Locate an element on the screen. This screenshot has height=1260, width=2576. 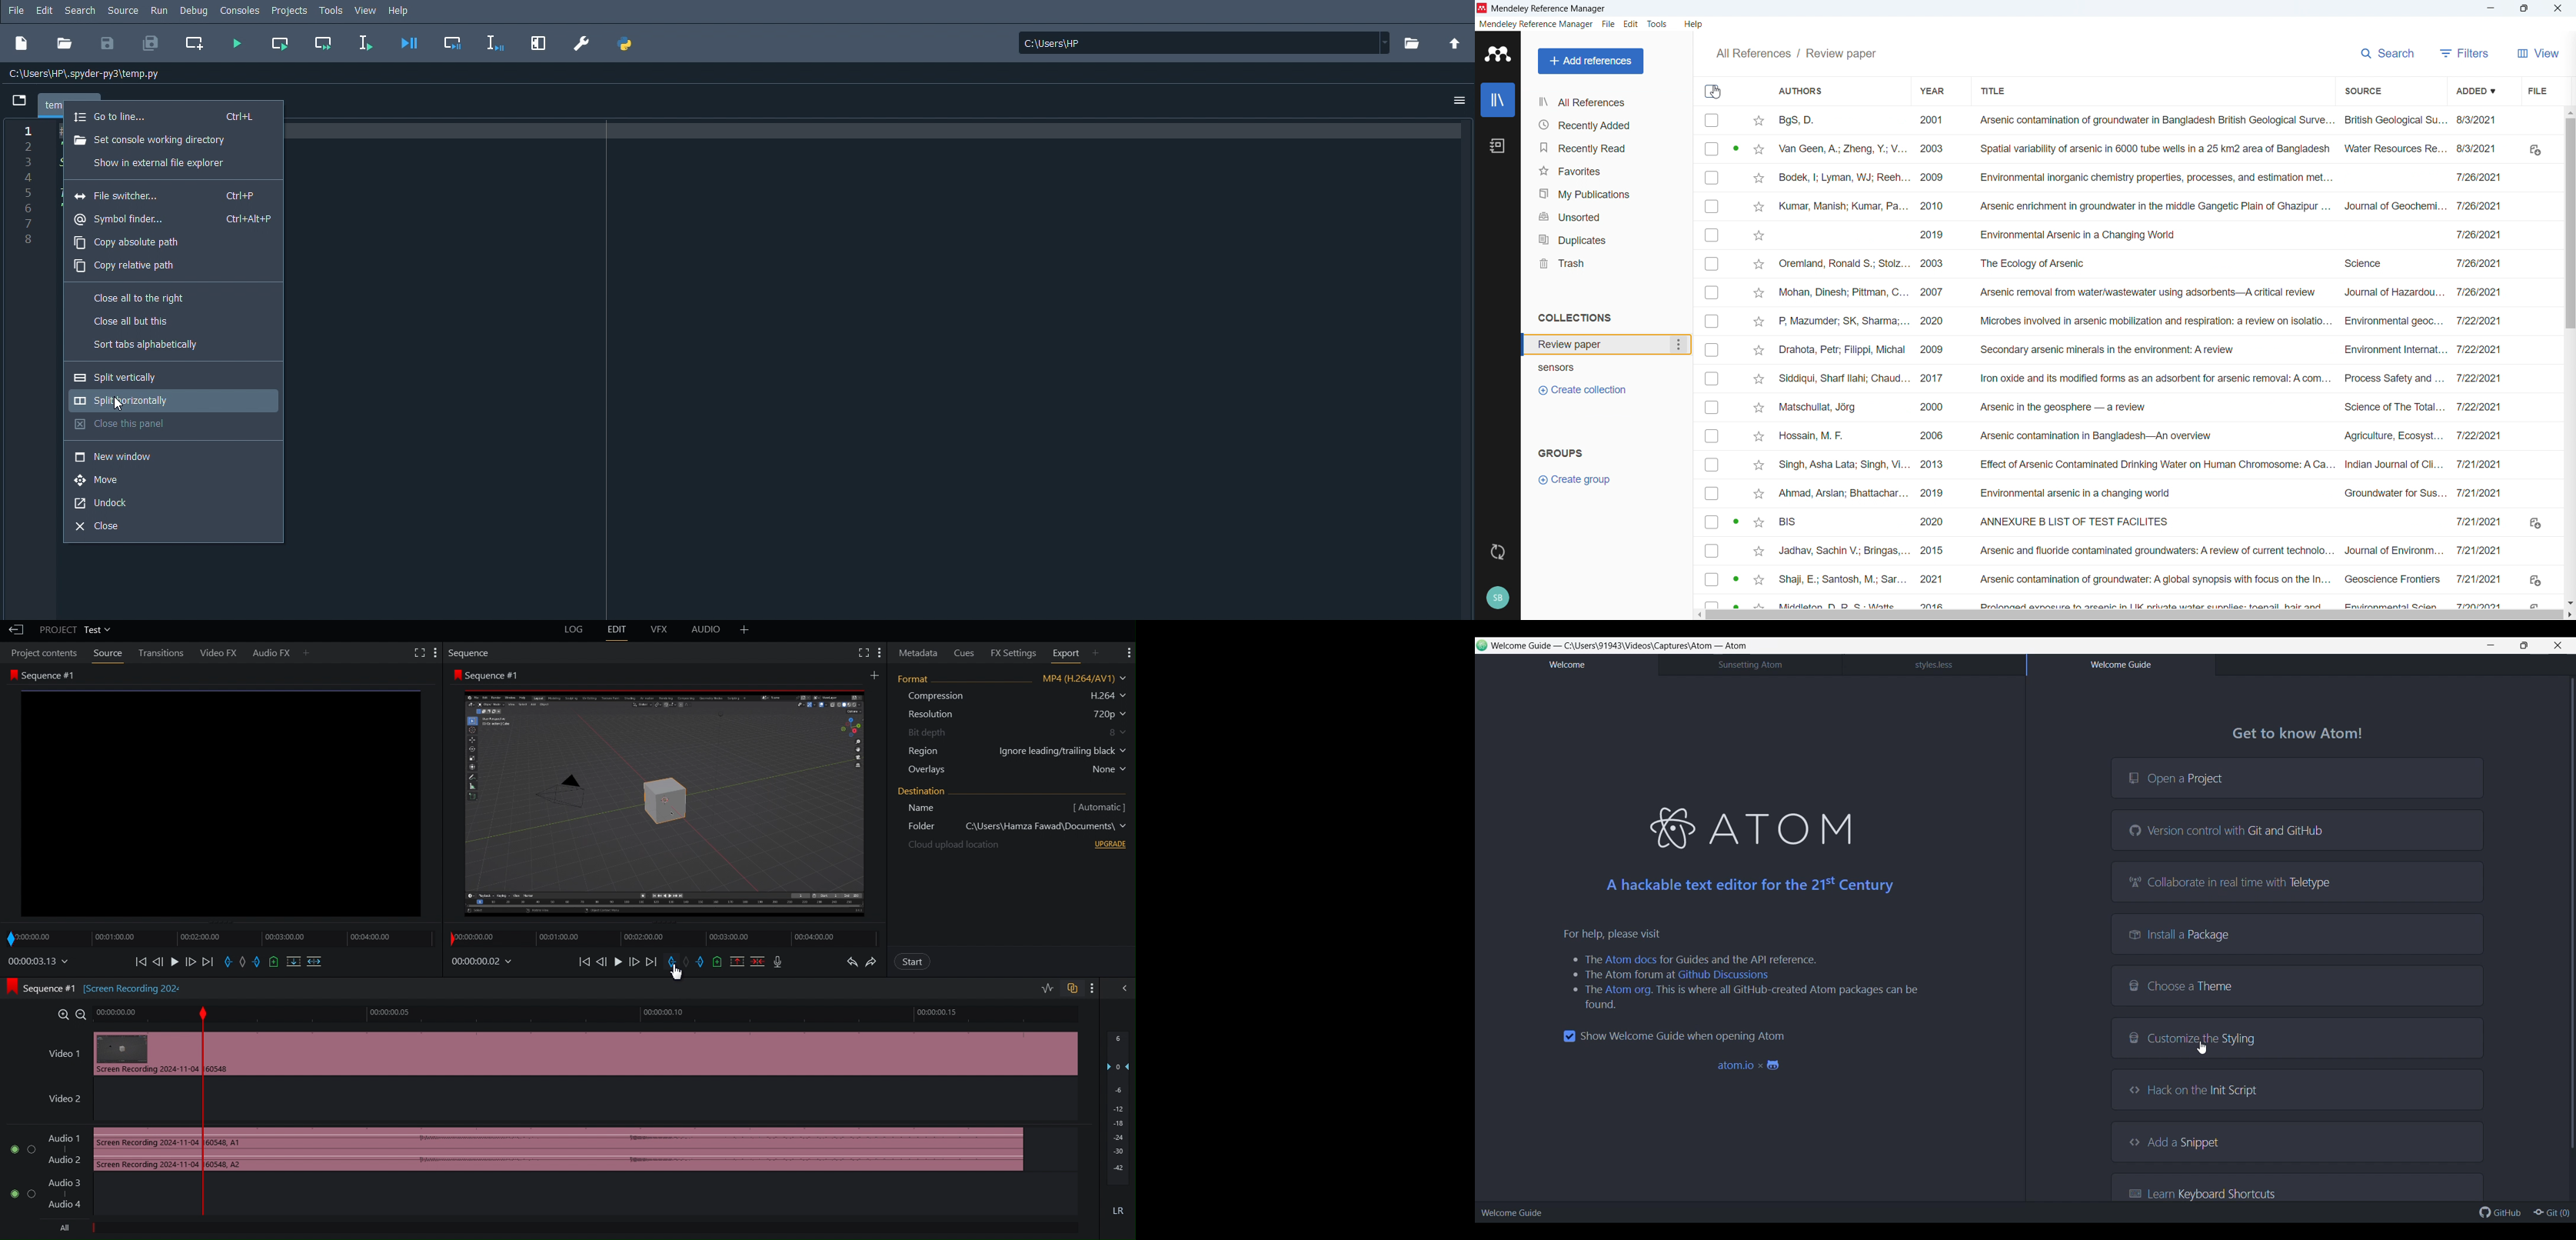
Debug selection or current line is located at coordinates (497, 42).